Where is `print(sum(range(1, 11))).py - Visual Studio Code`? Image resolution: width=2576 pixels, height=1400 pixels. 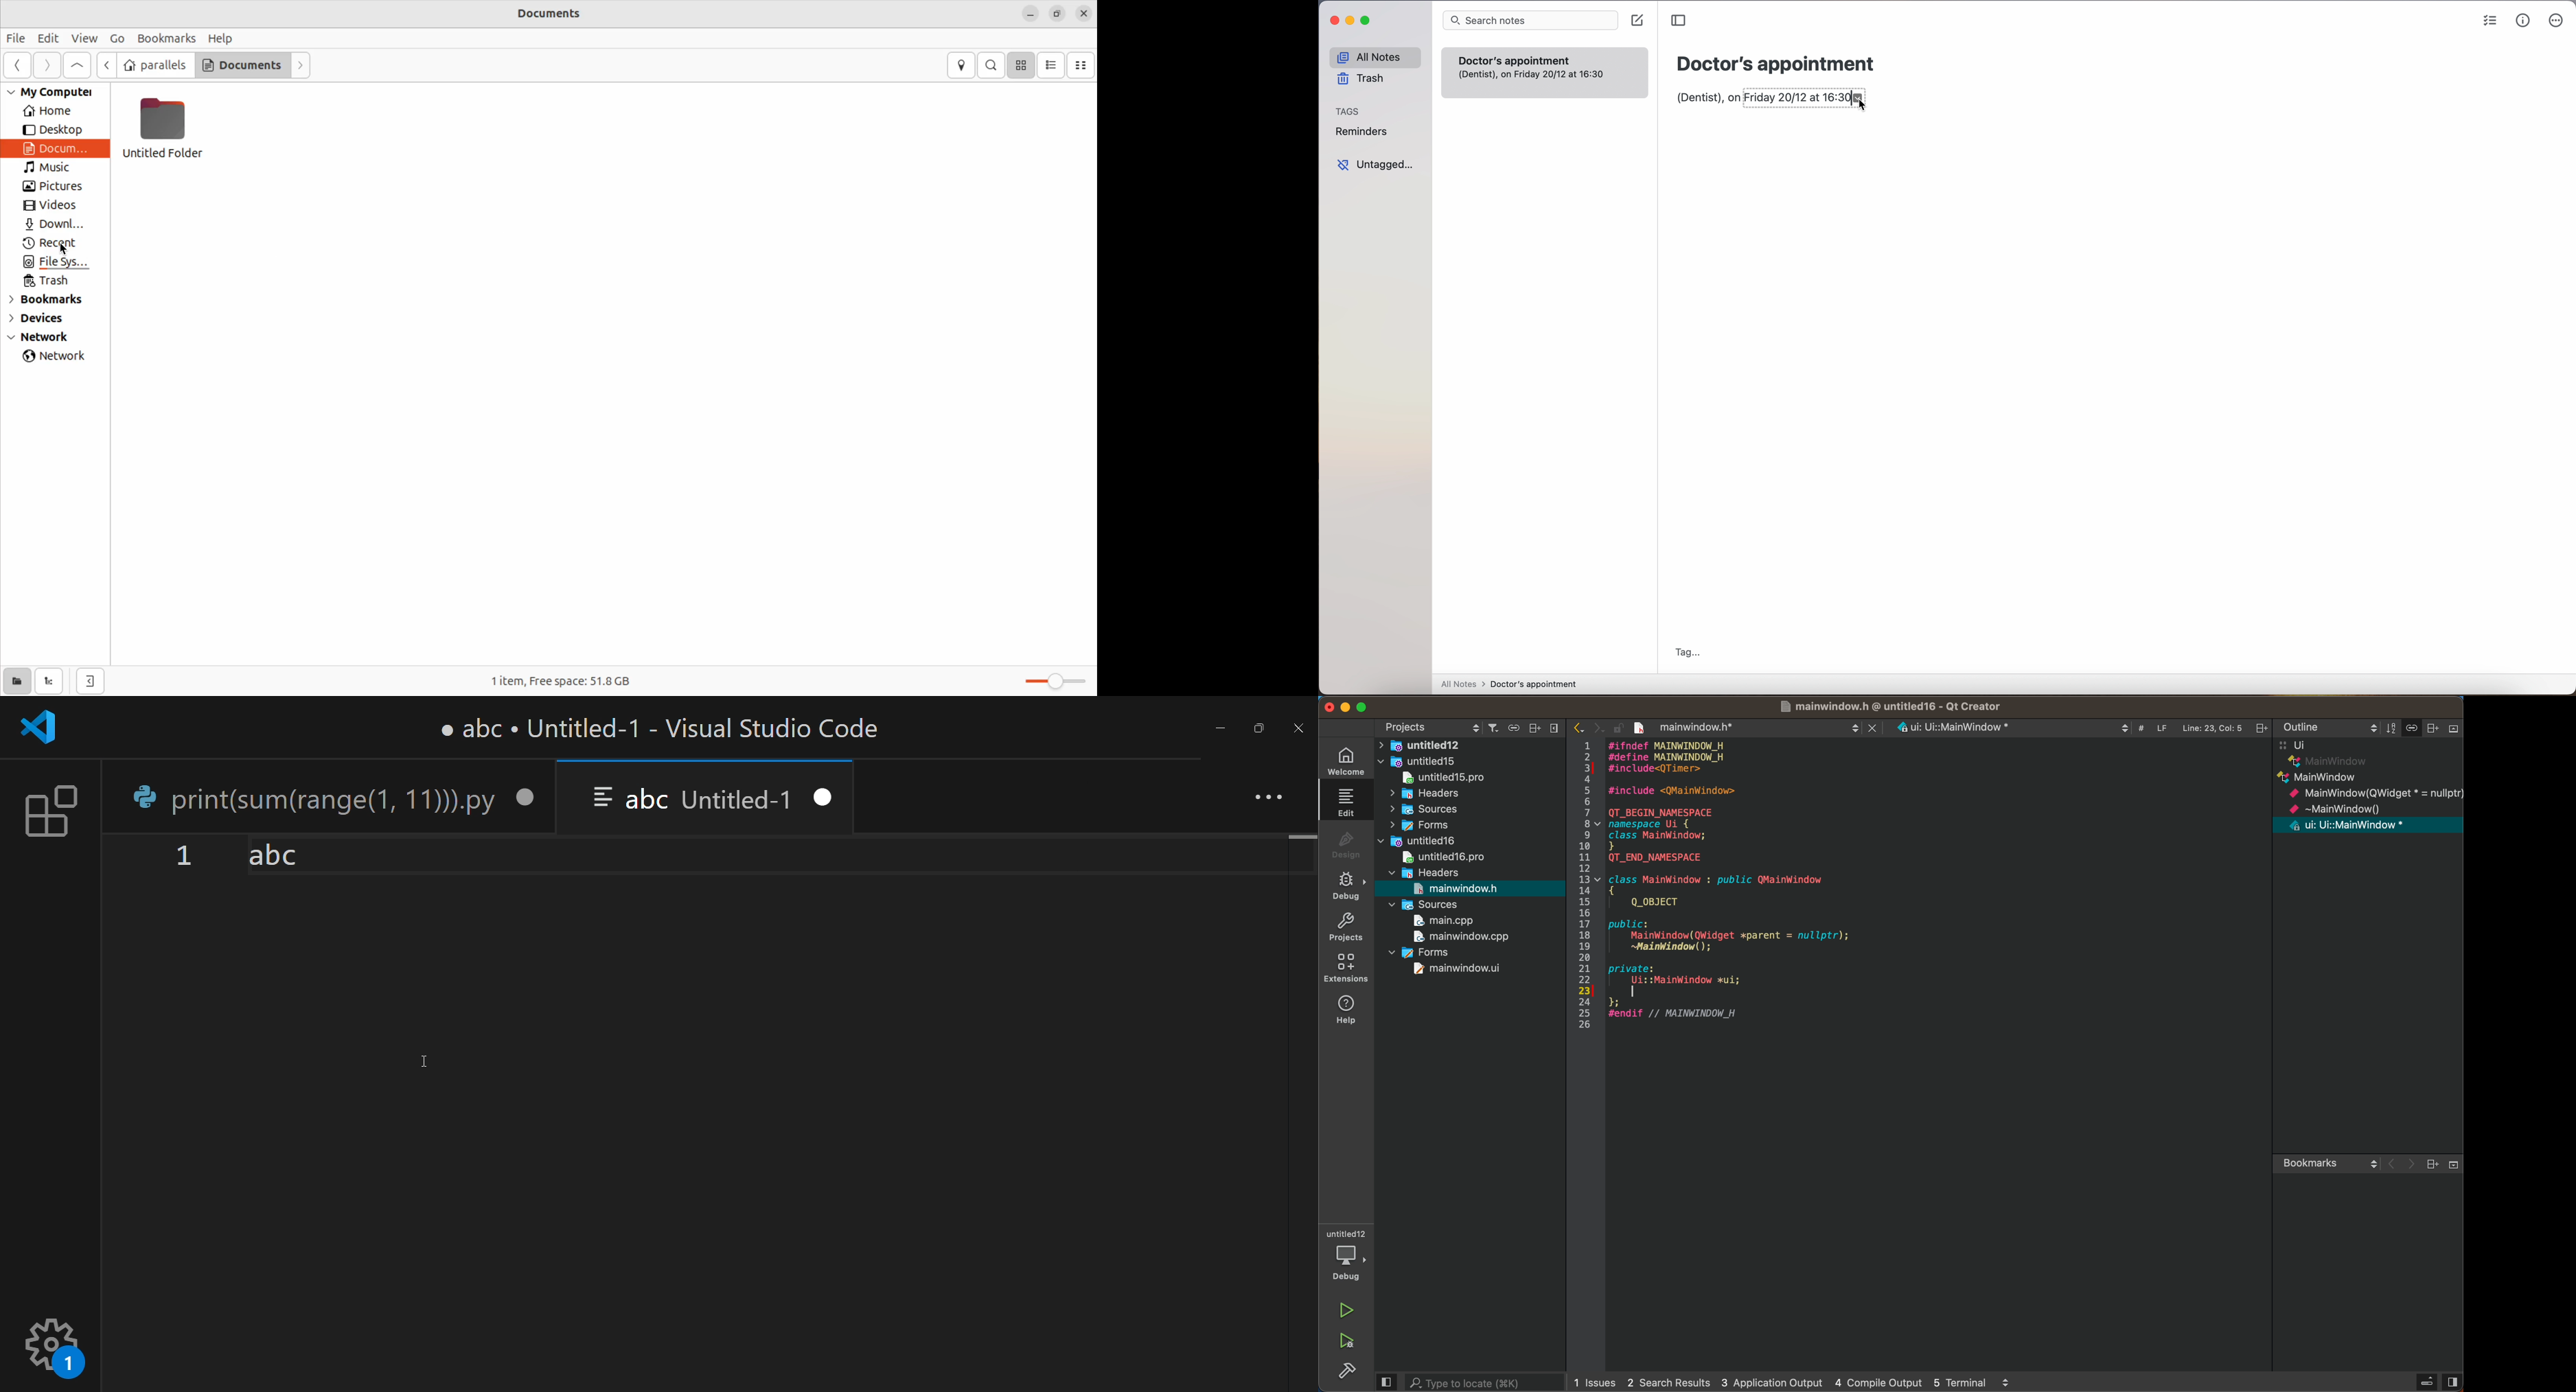
print(sum(range(1, 11))).py - Visual Studio Code is located at coordinates (669, 730).